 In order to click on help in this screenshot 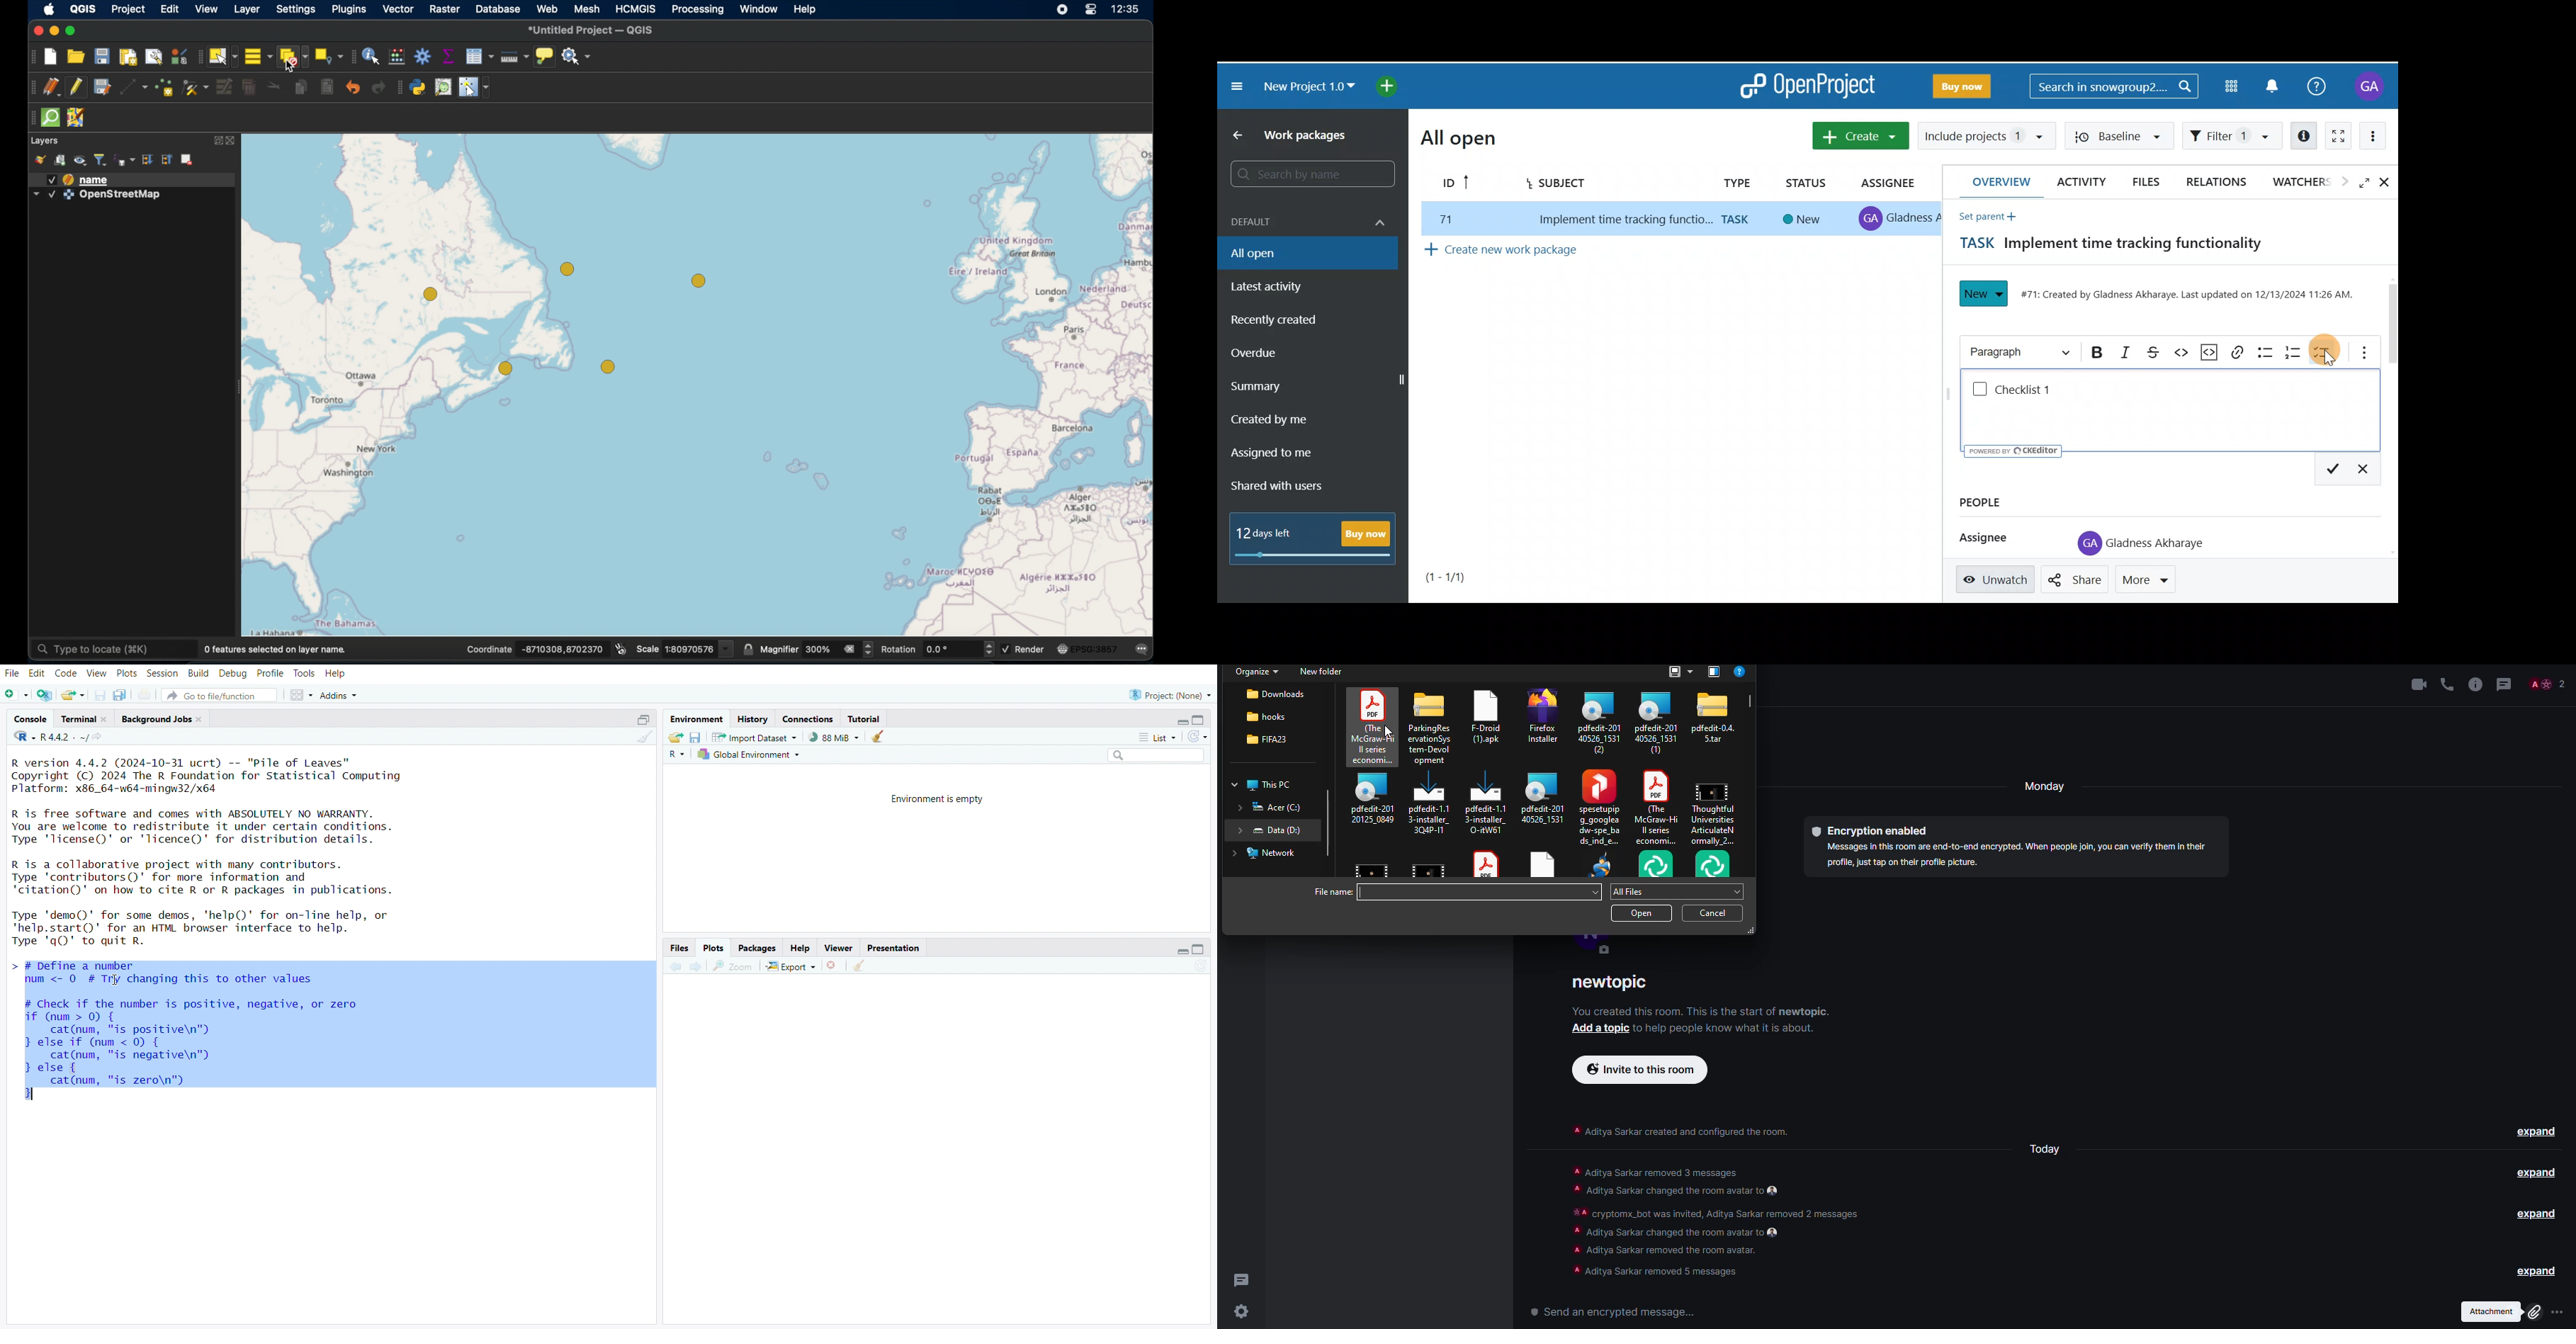, I will do `click(337, 674)`.